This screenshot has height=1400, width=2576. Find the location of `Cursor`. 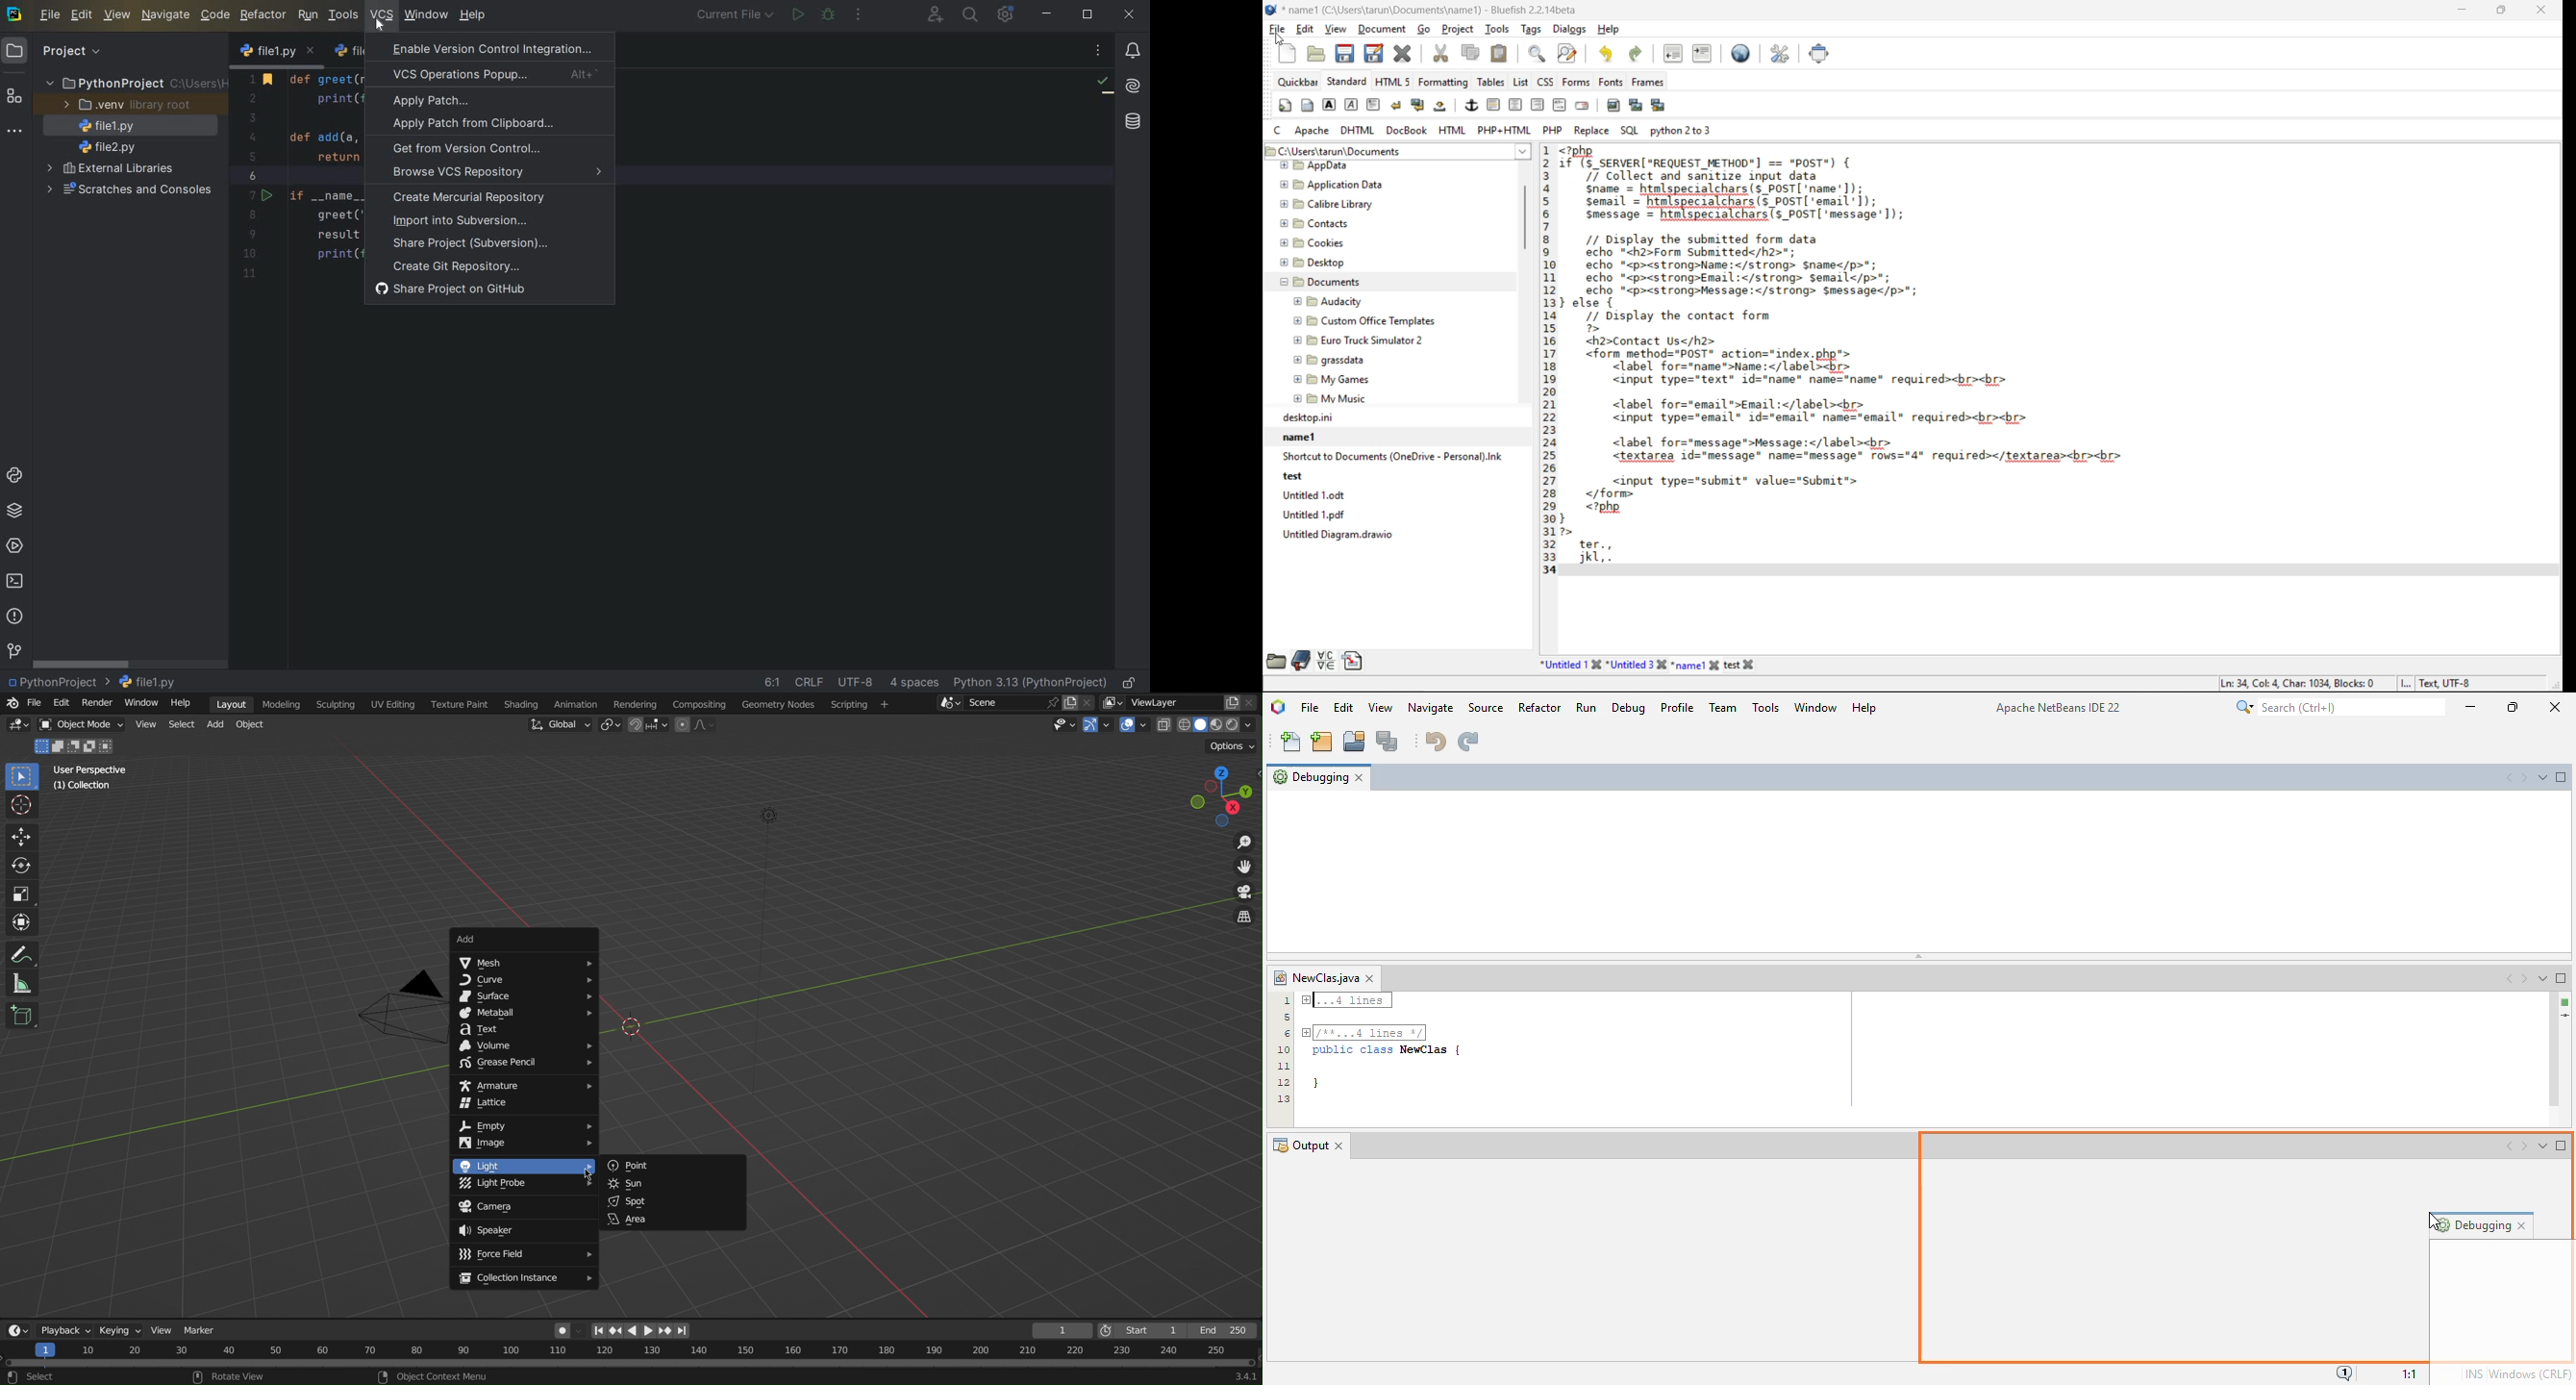

Cursor is located at coordinates (597, 1170).